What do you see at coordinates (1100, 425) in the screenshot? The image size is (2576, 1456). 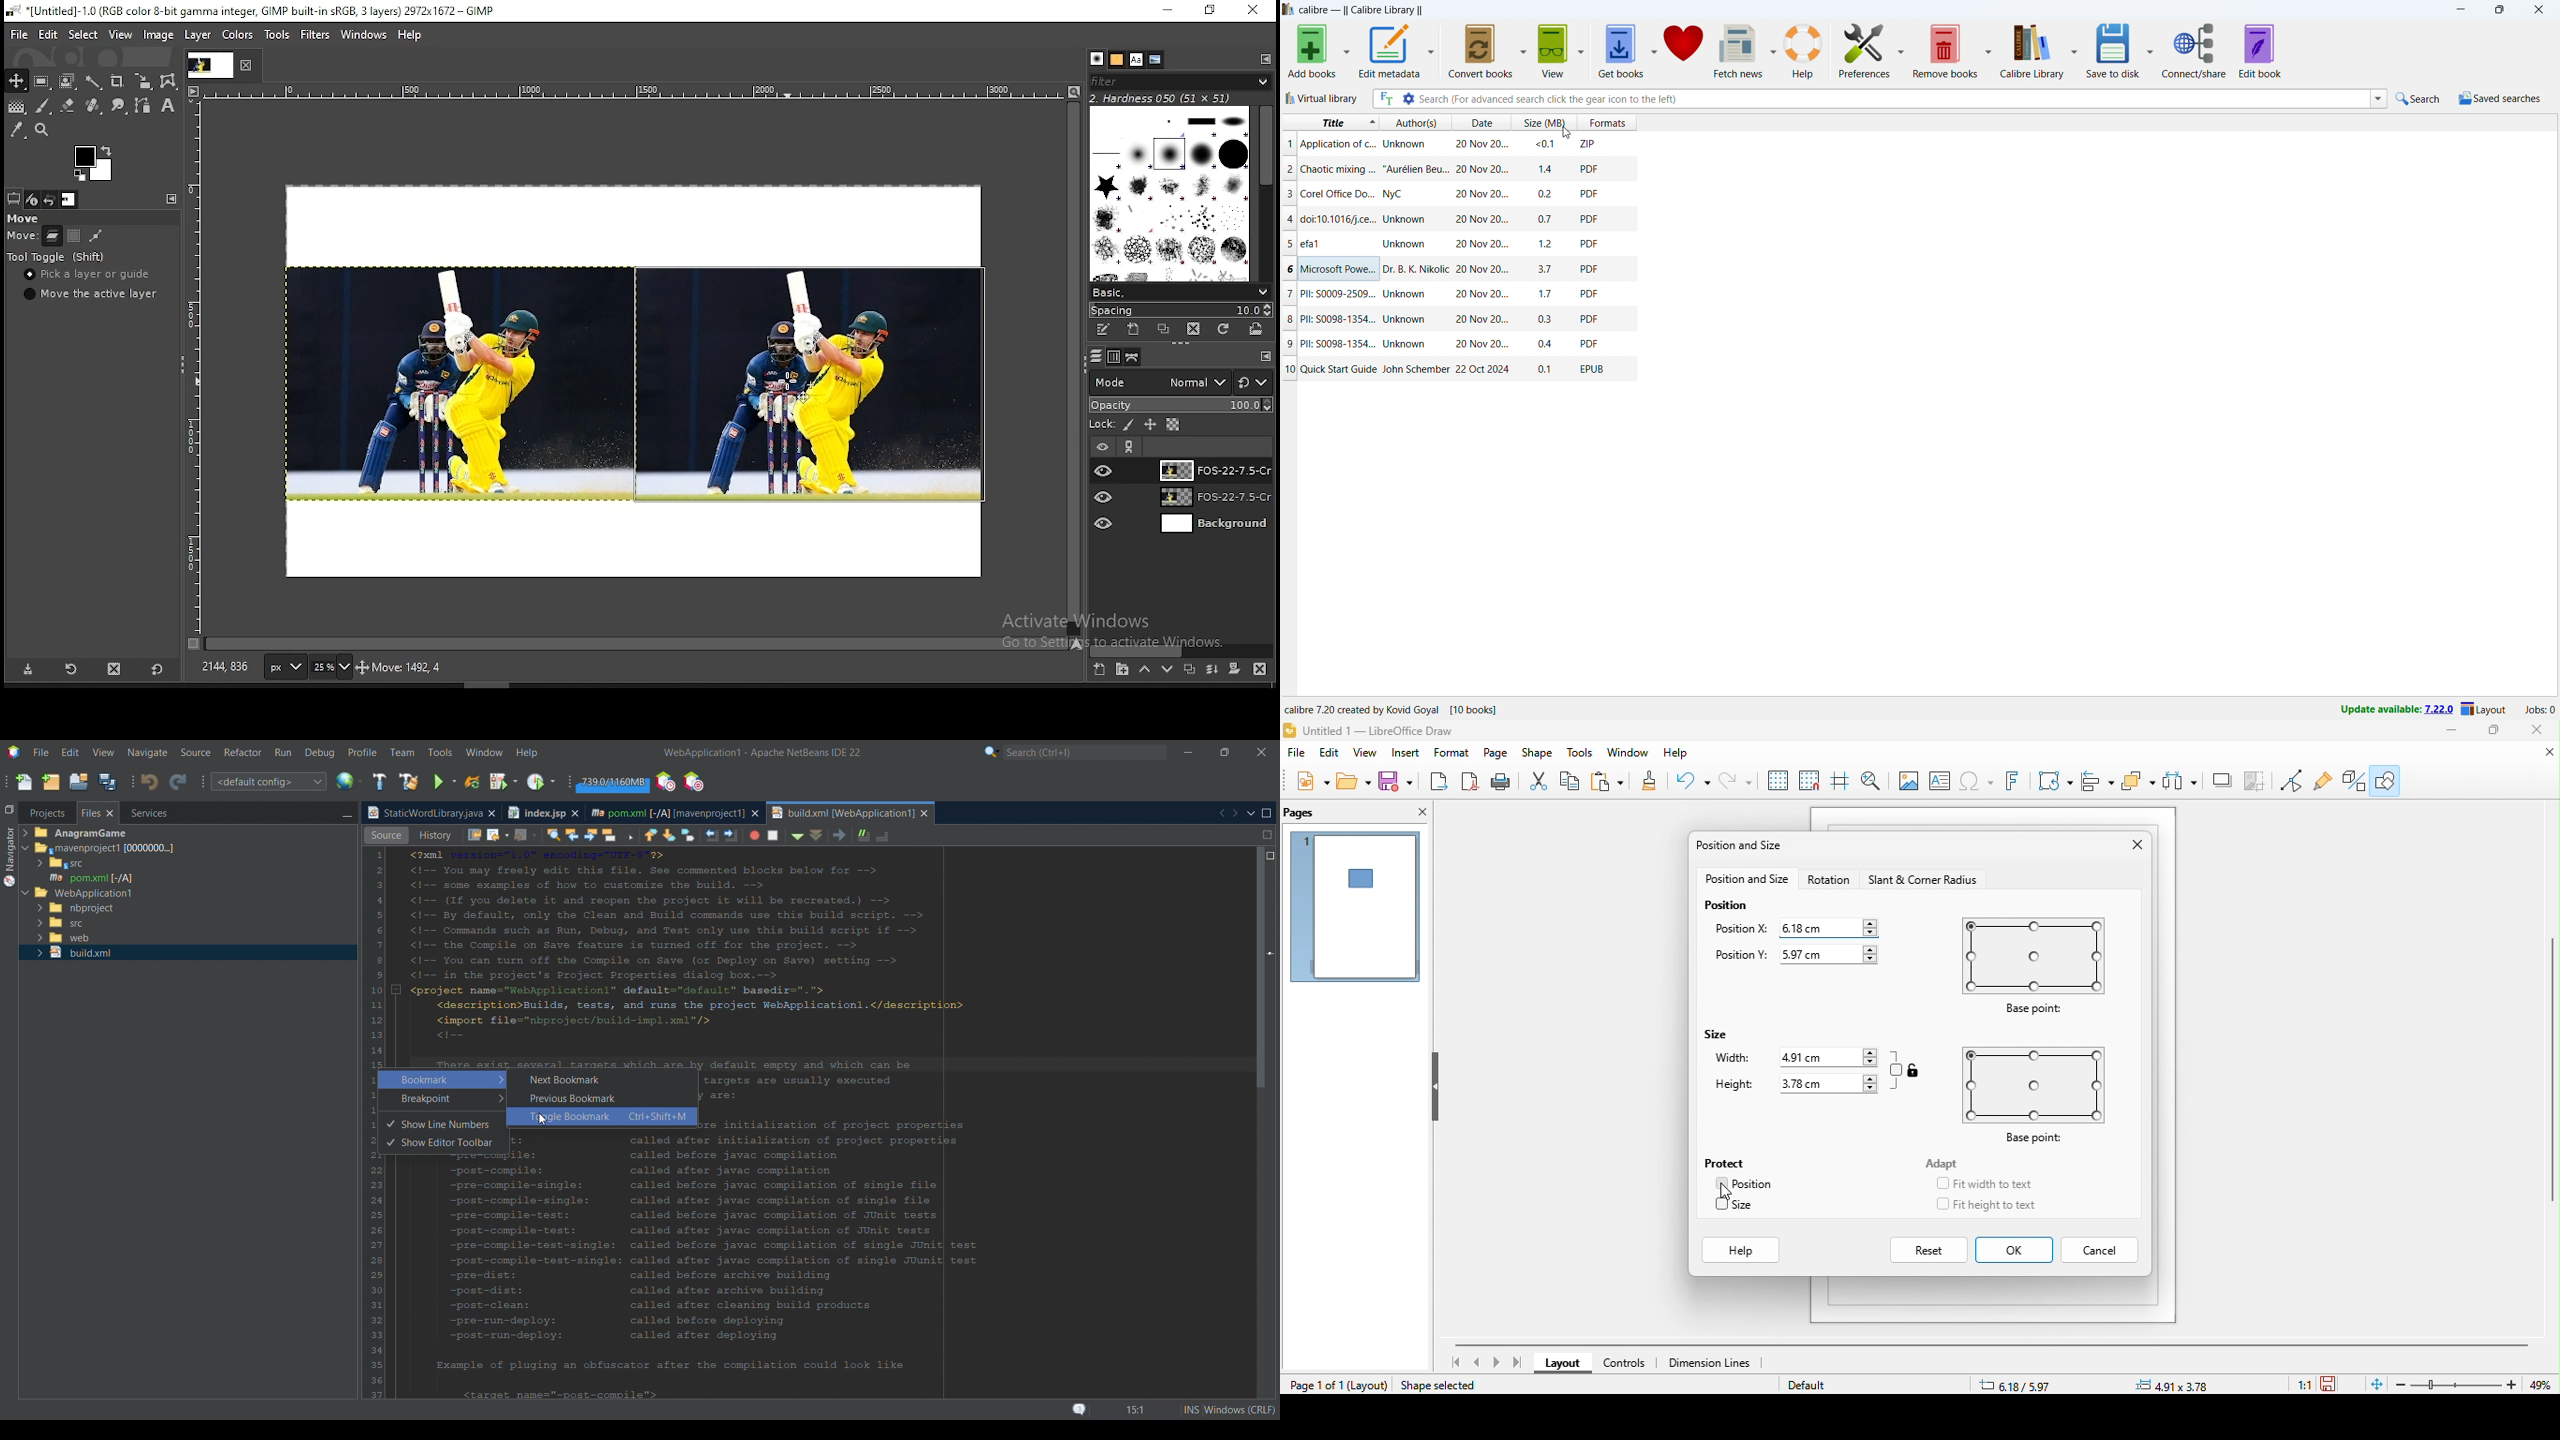 I see `lock` at bounding box center [1100, 425].